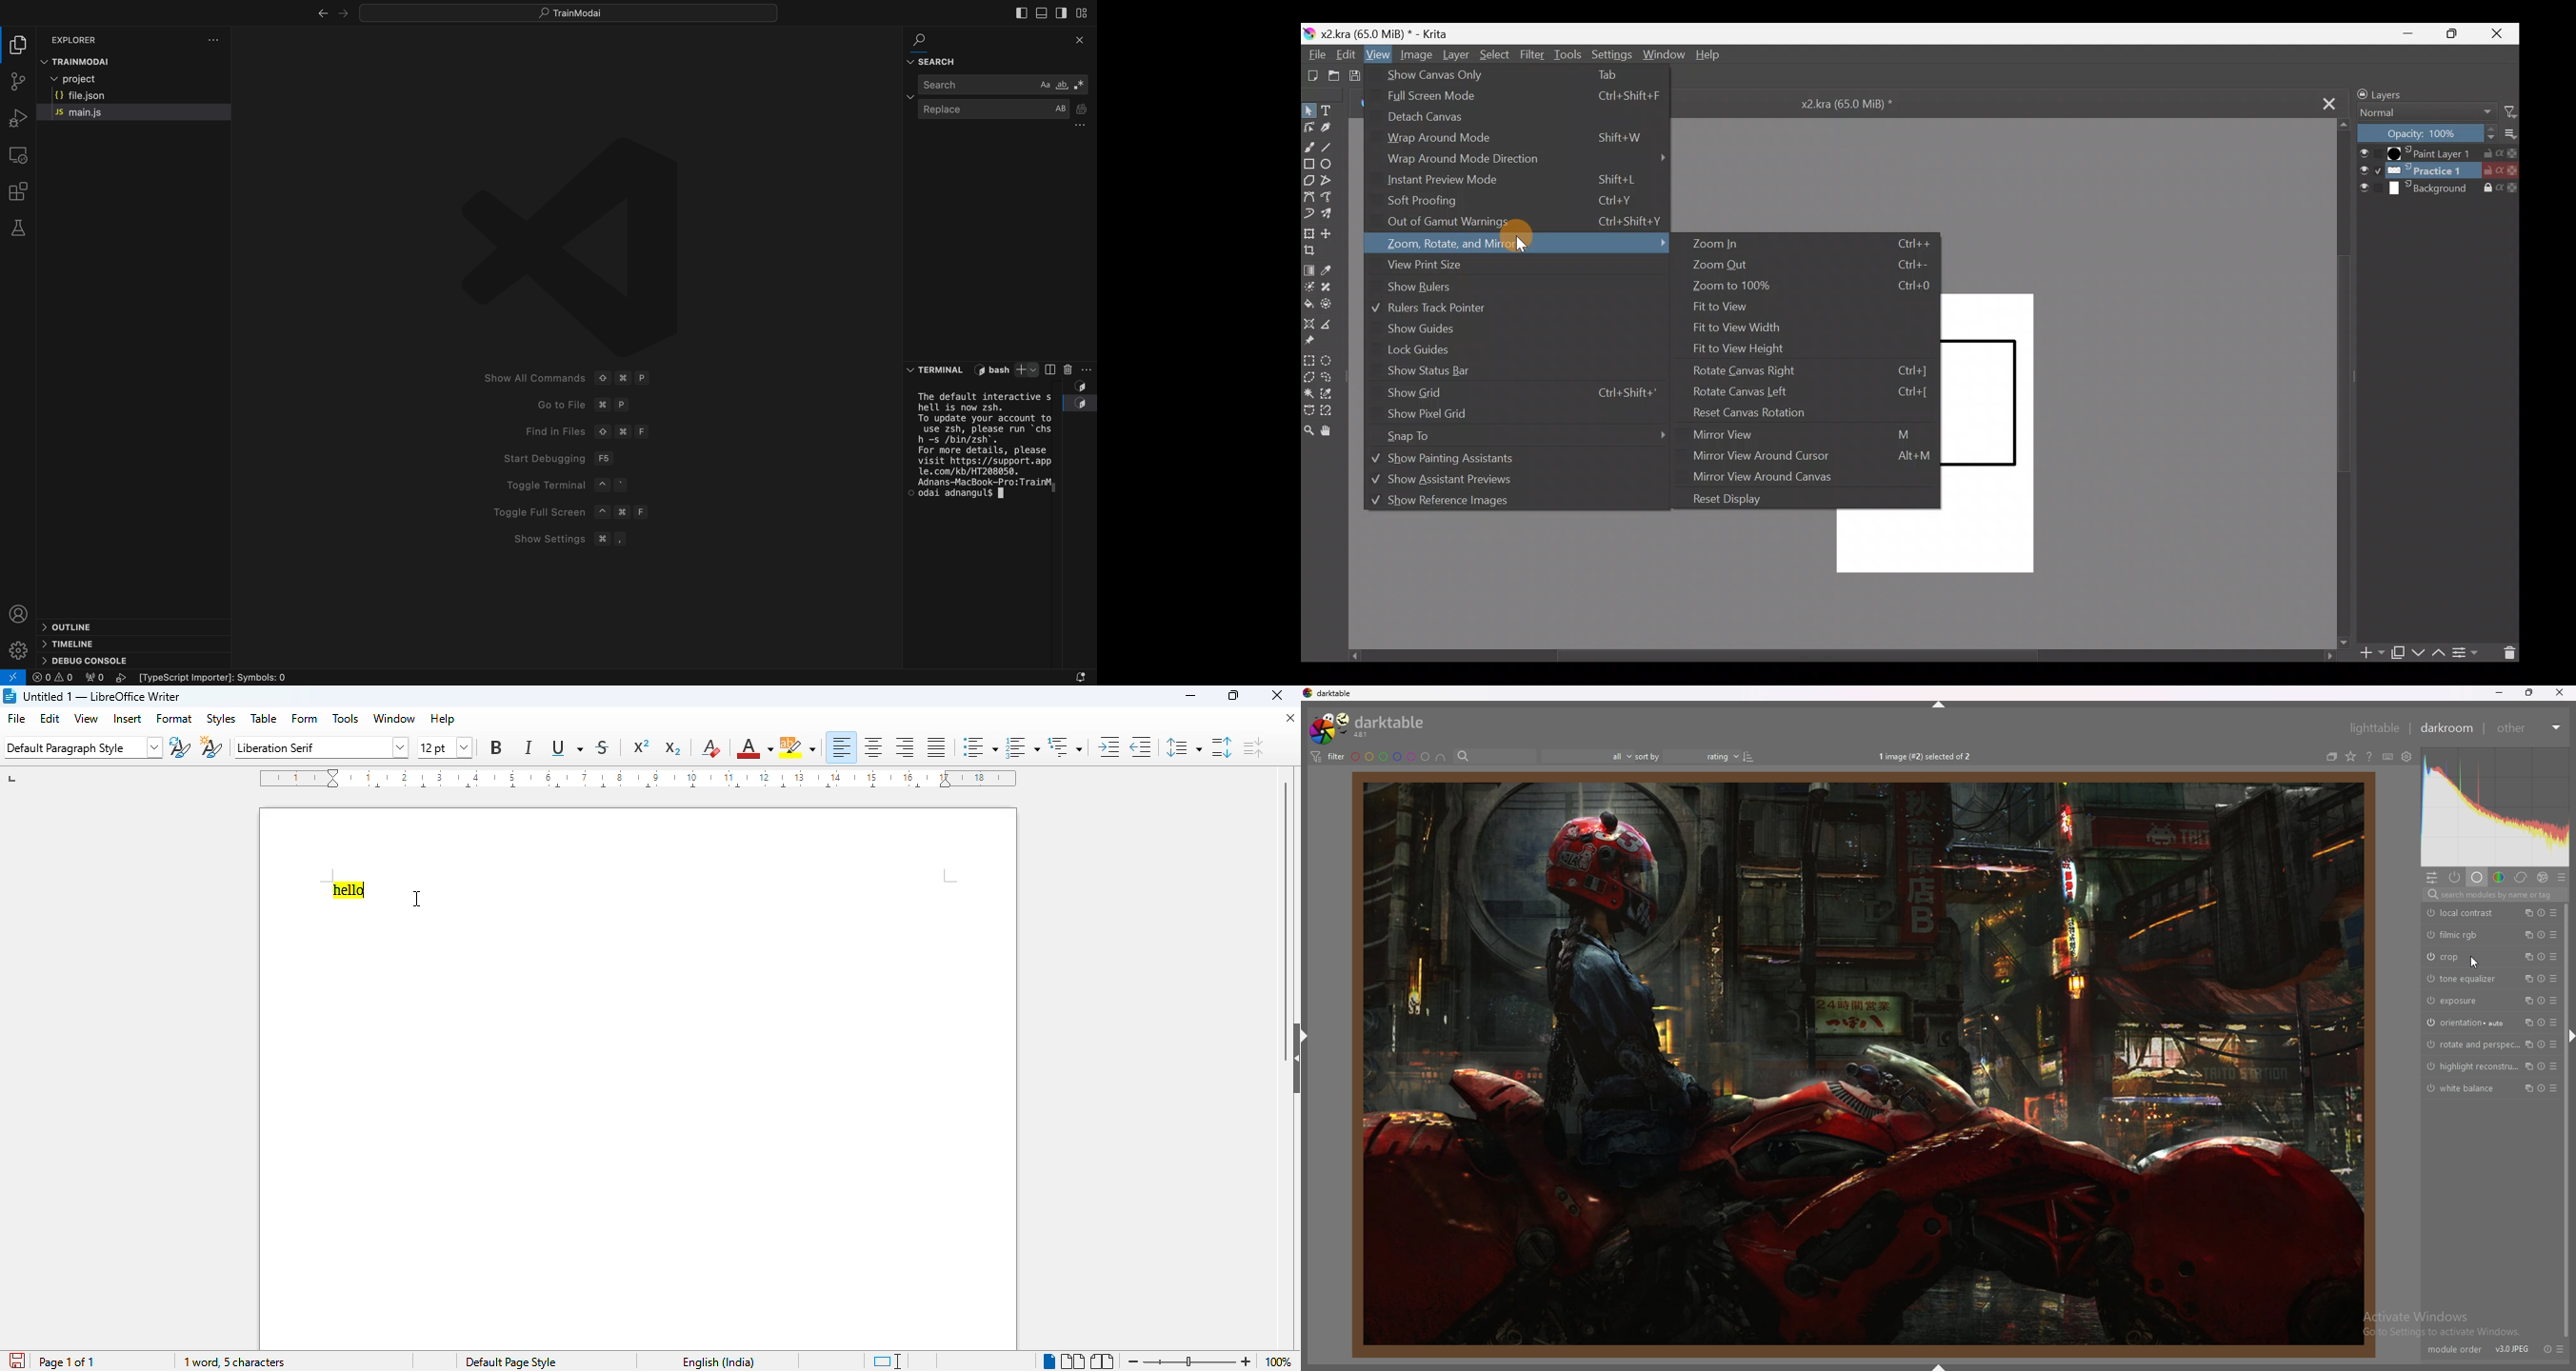 Image resolution: width=2576 pixels, height=1372 pixels. I want to click on dropdown, so click(467, 747).